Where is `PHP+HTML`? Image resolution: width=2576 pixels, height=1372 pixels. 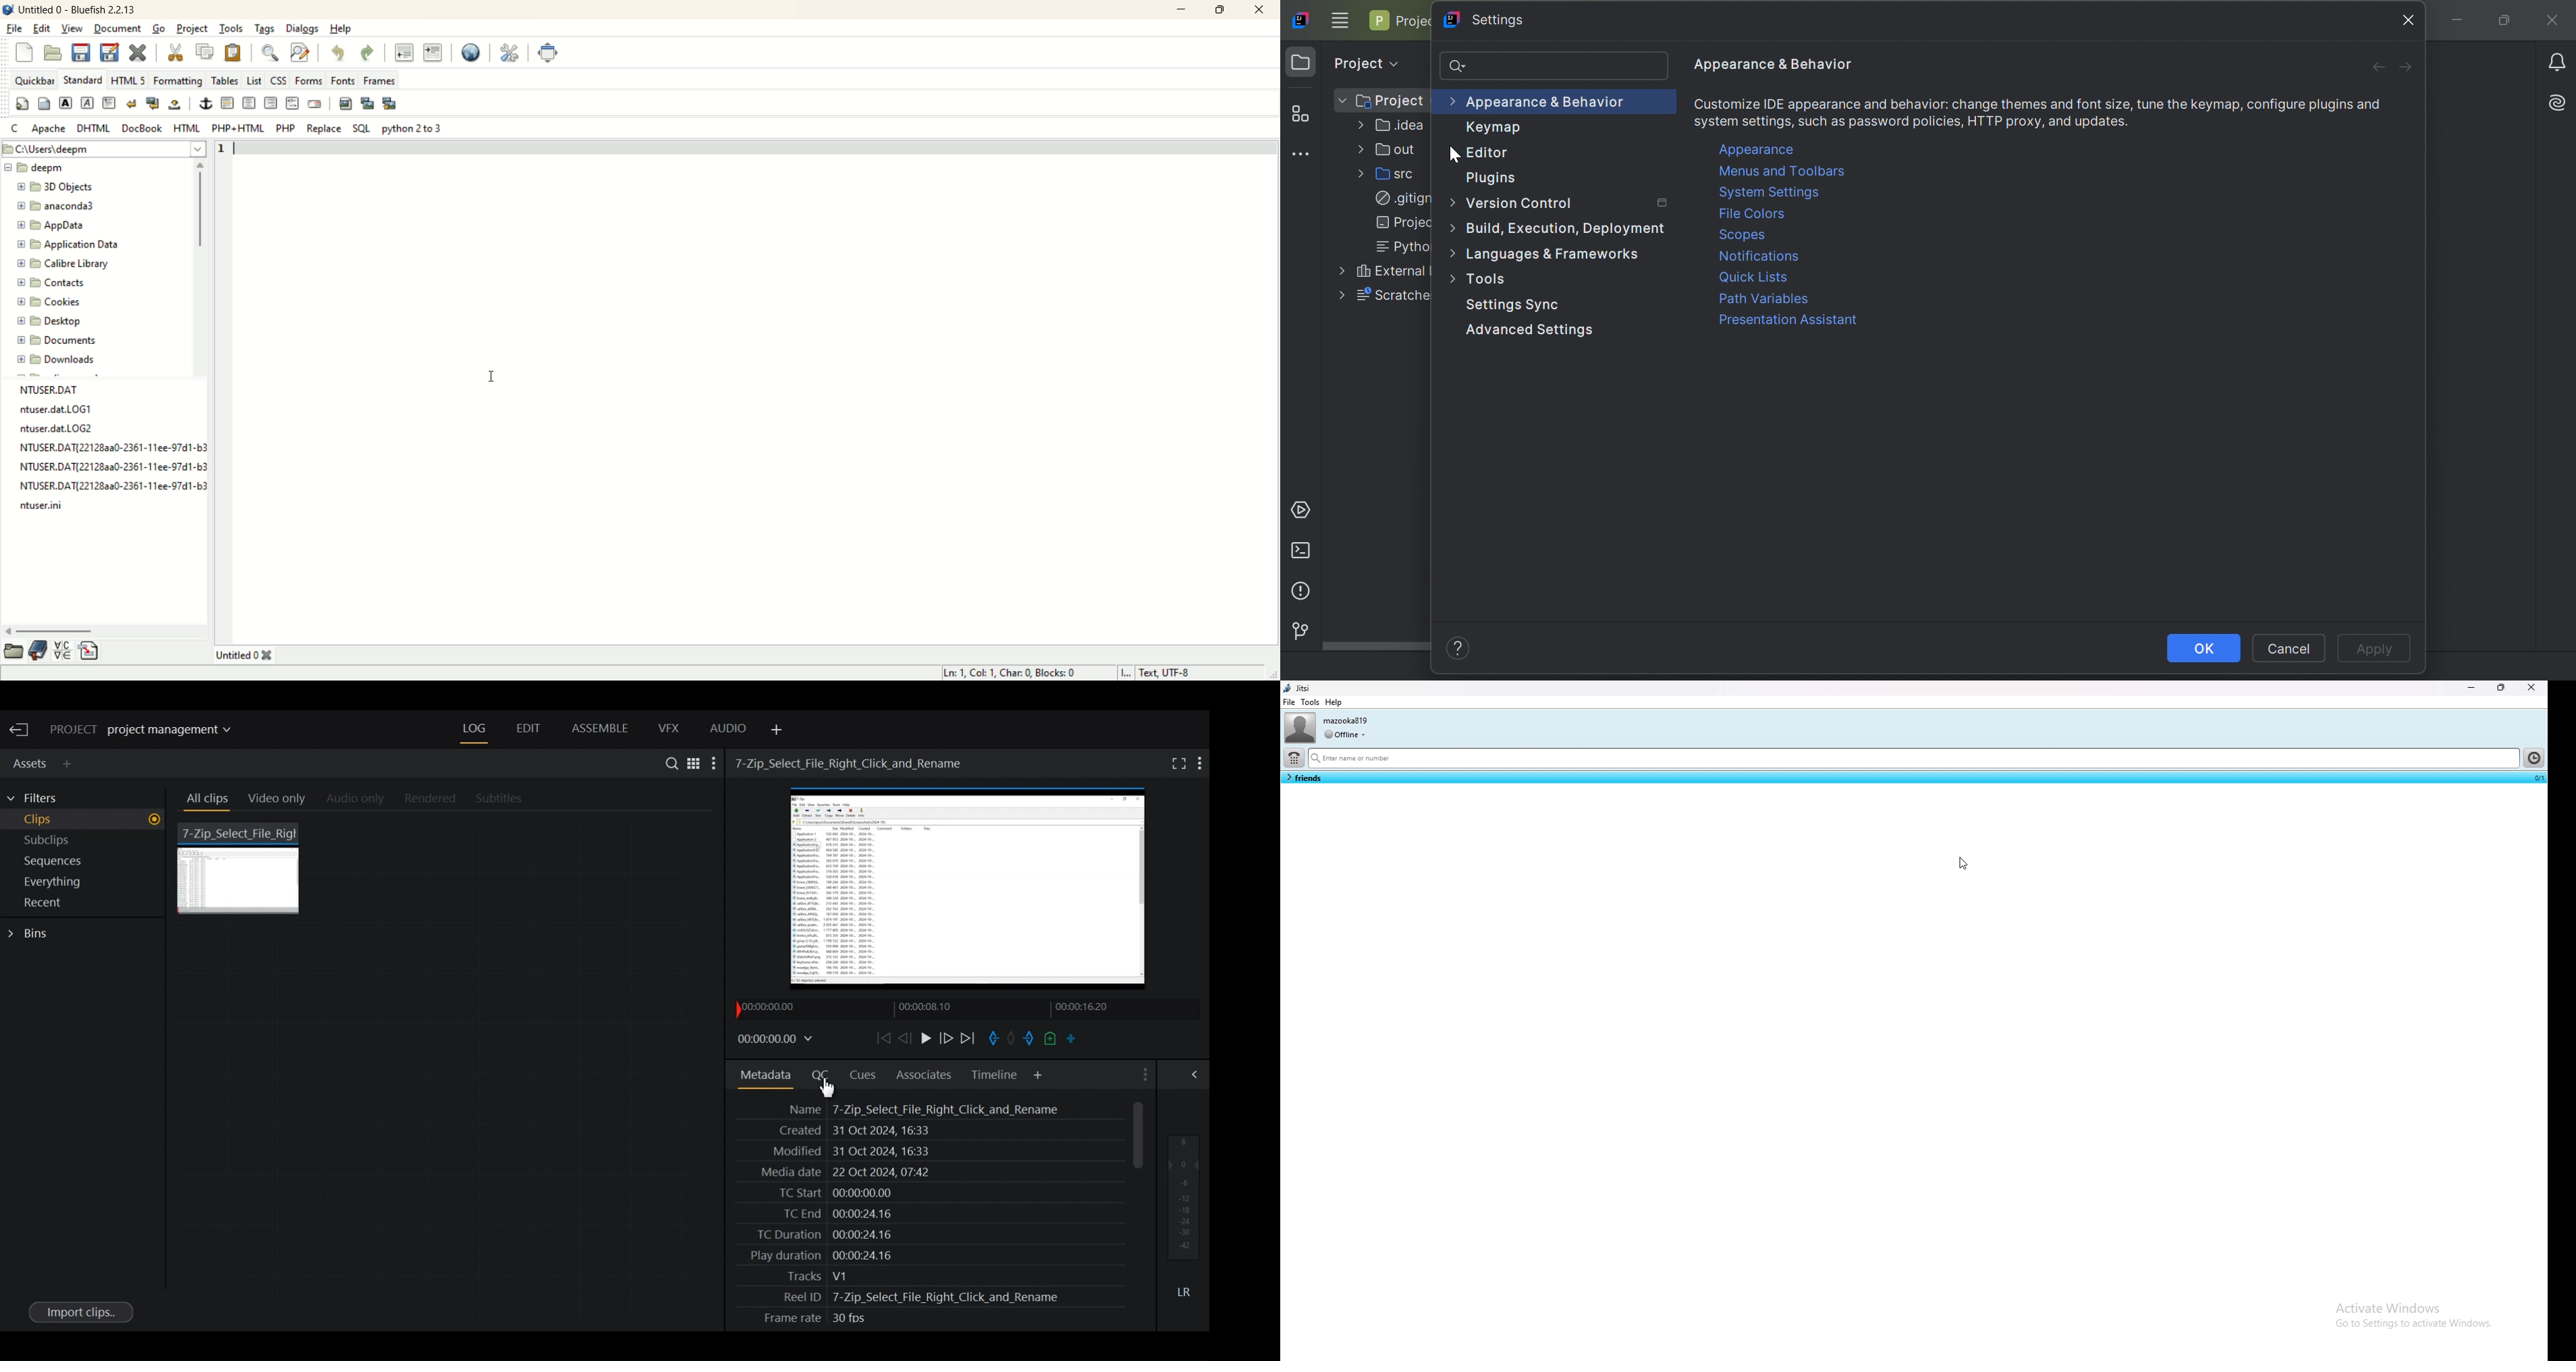 PHP+HTML is located at coordinates (238, 129).